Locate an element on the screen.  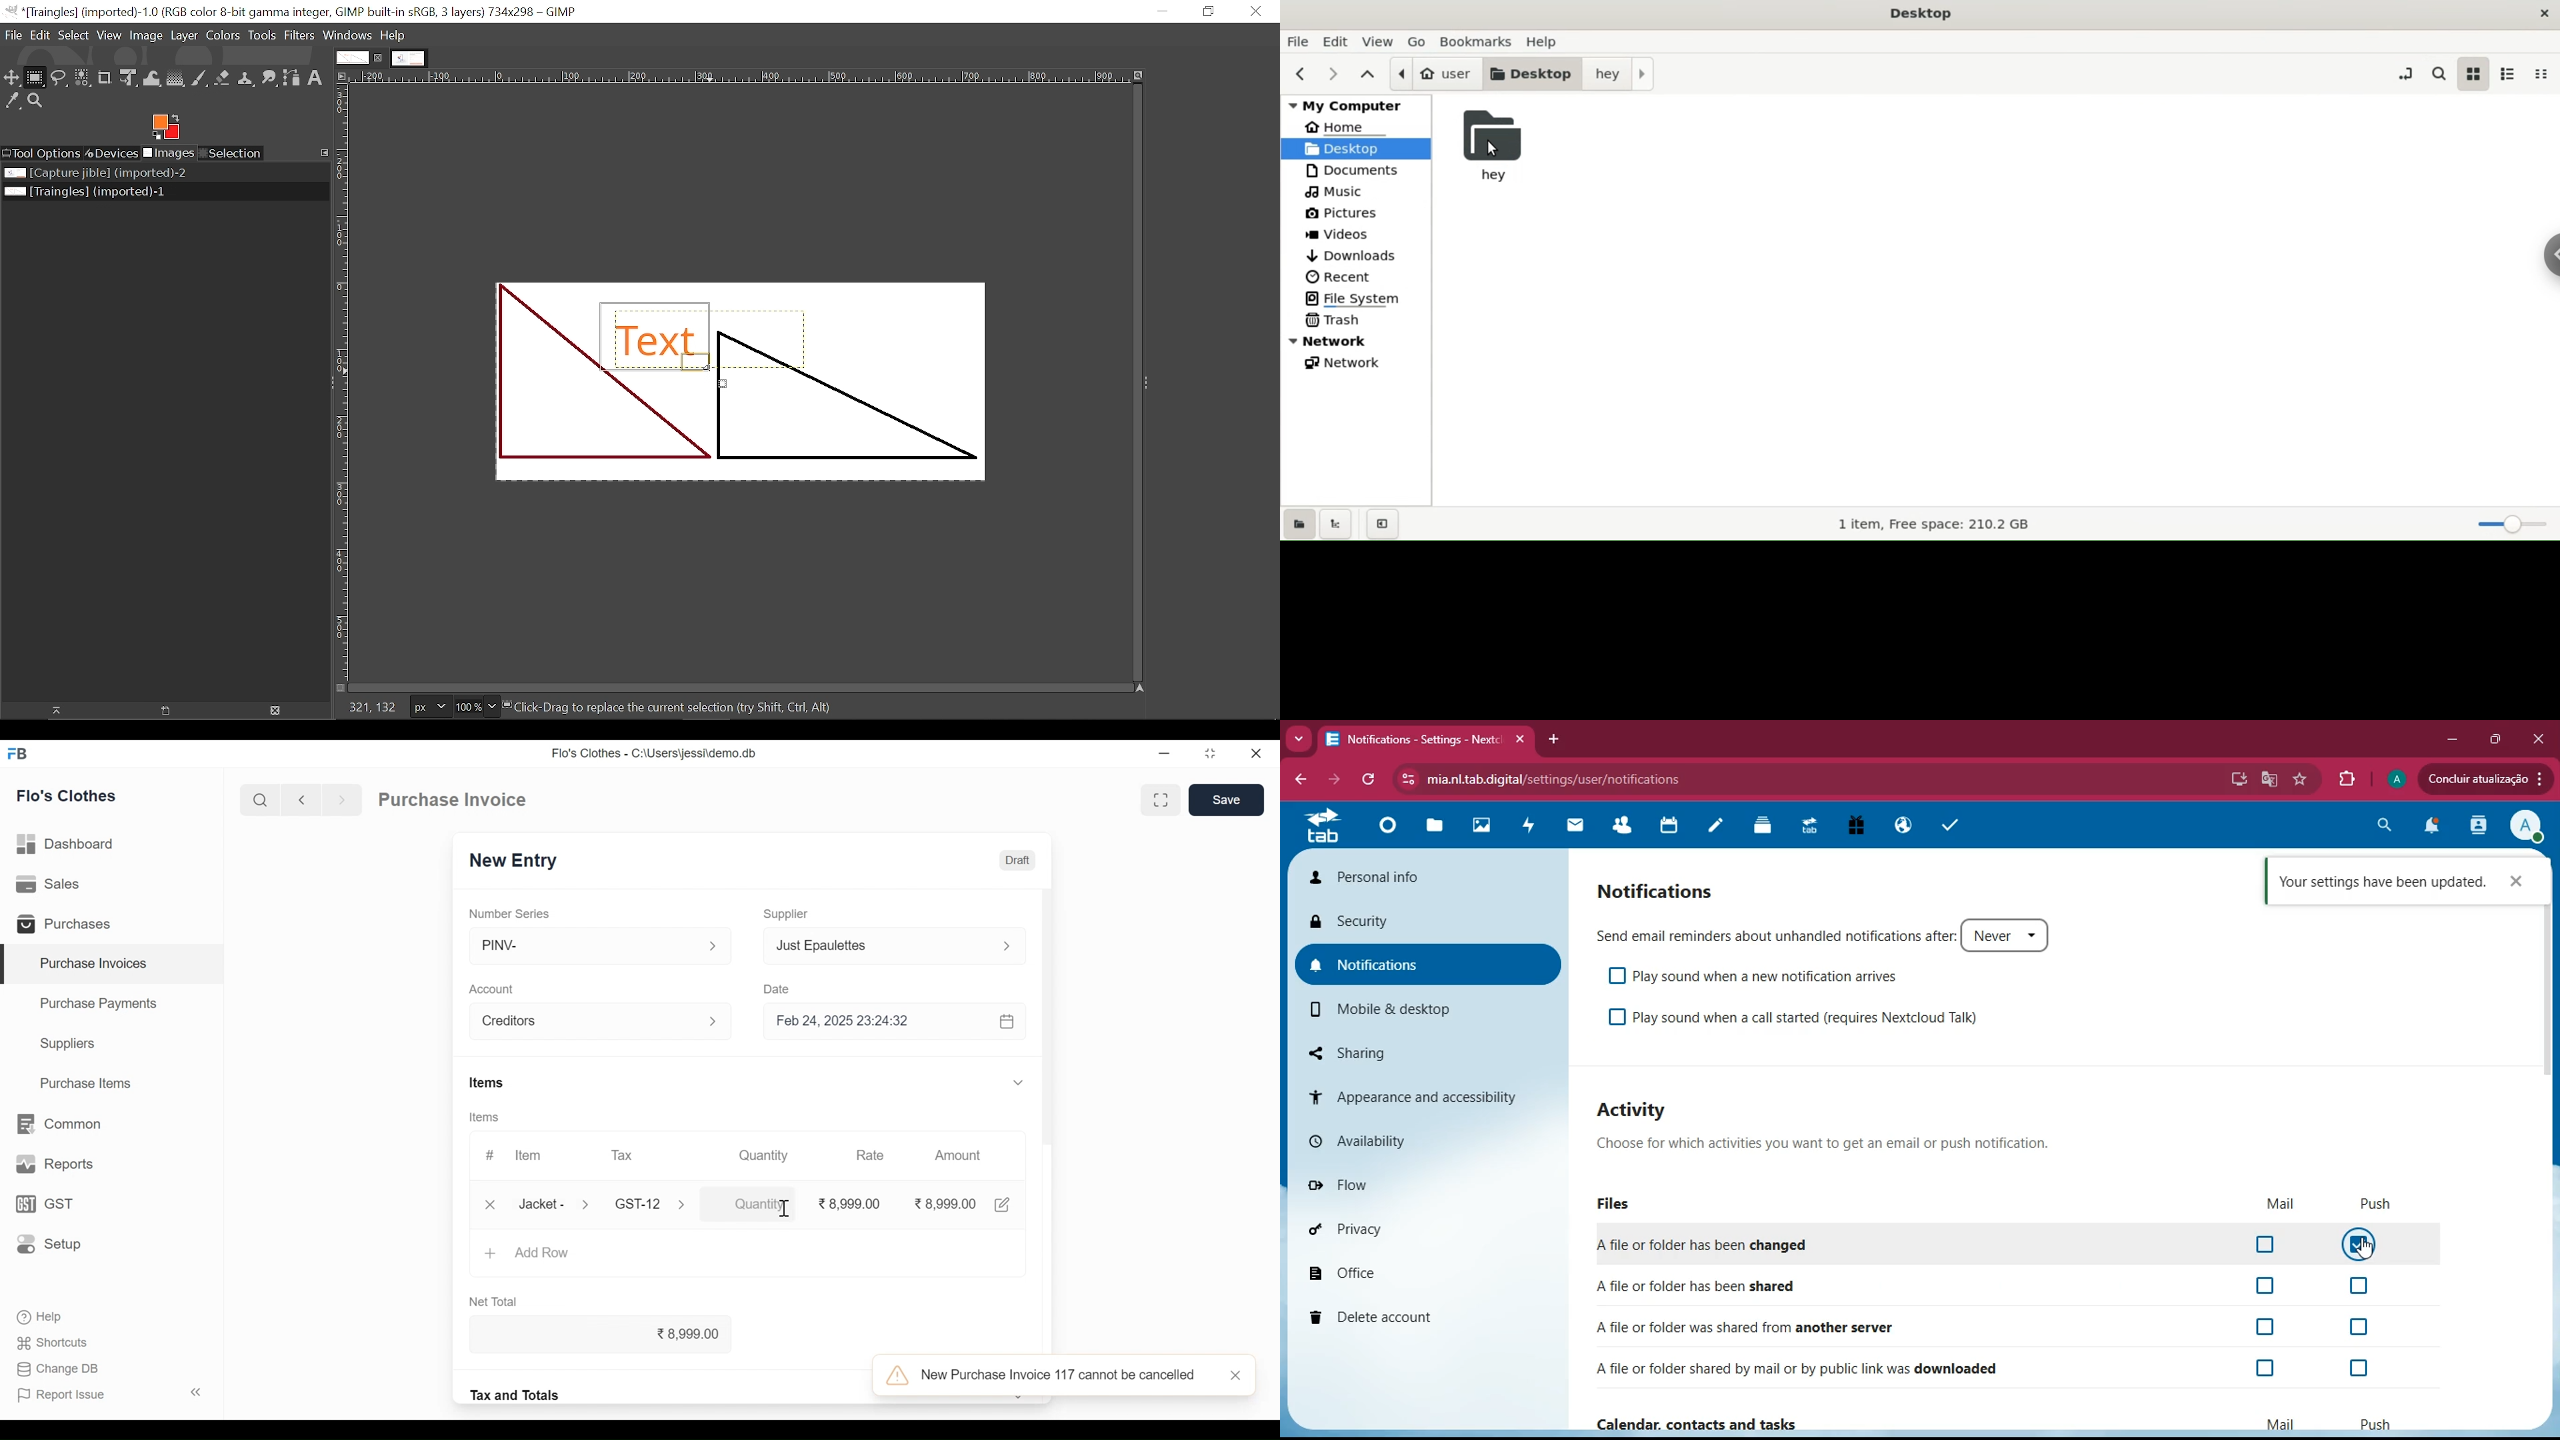
activity is located at coordinates (1528, 828).